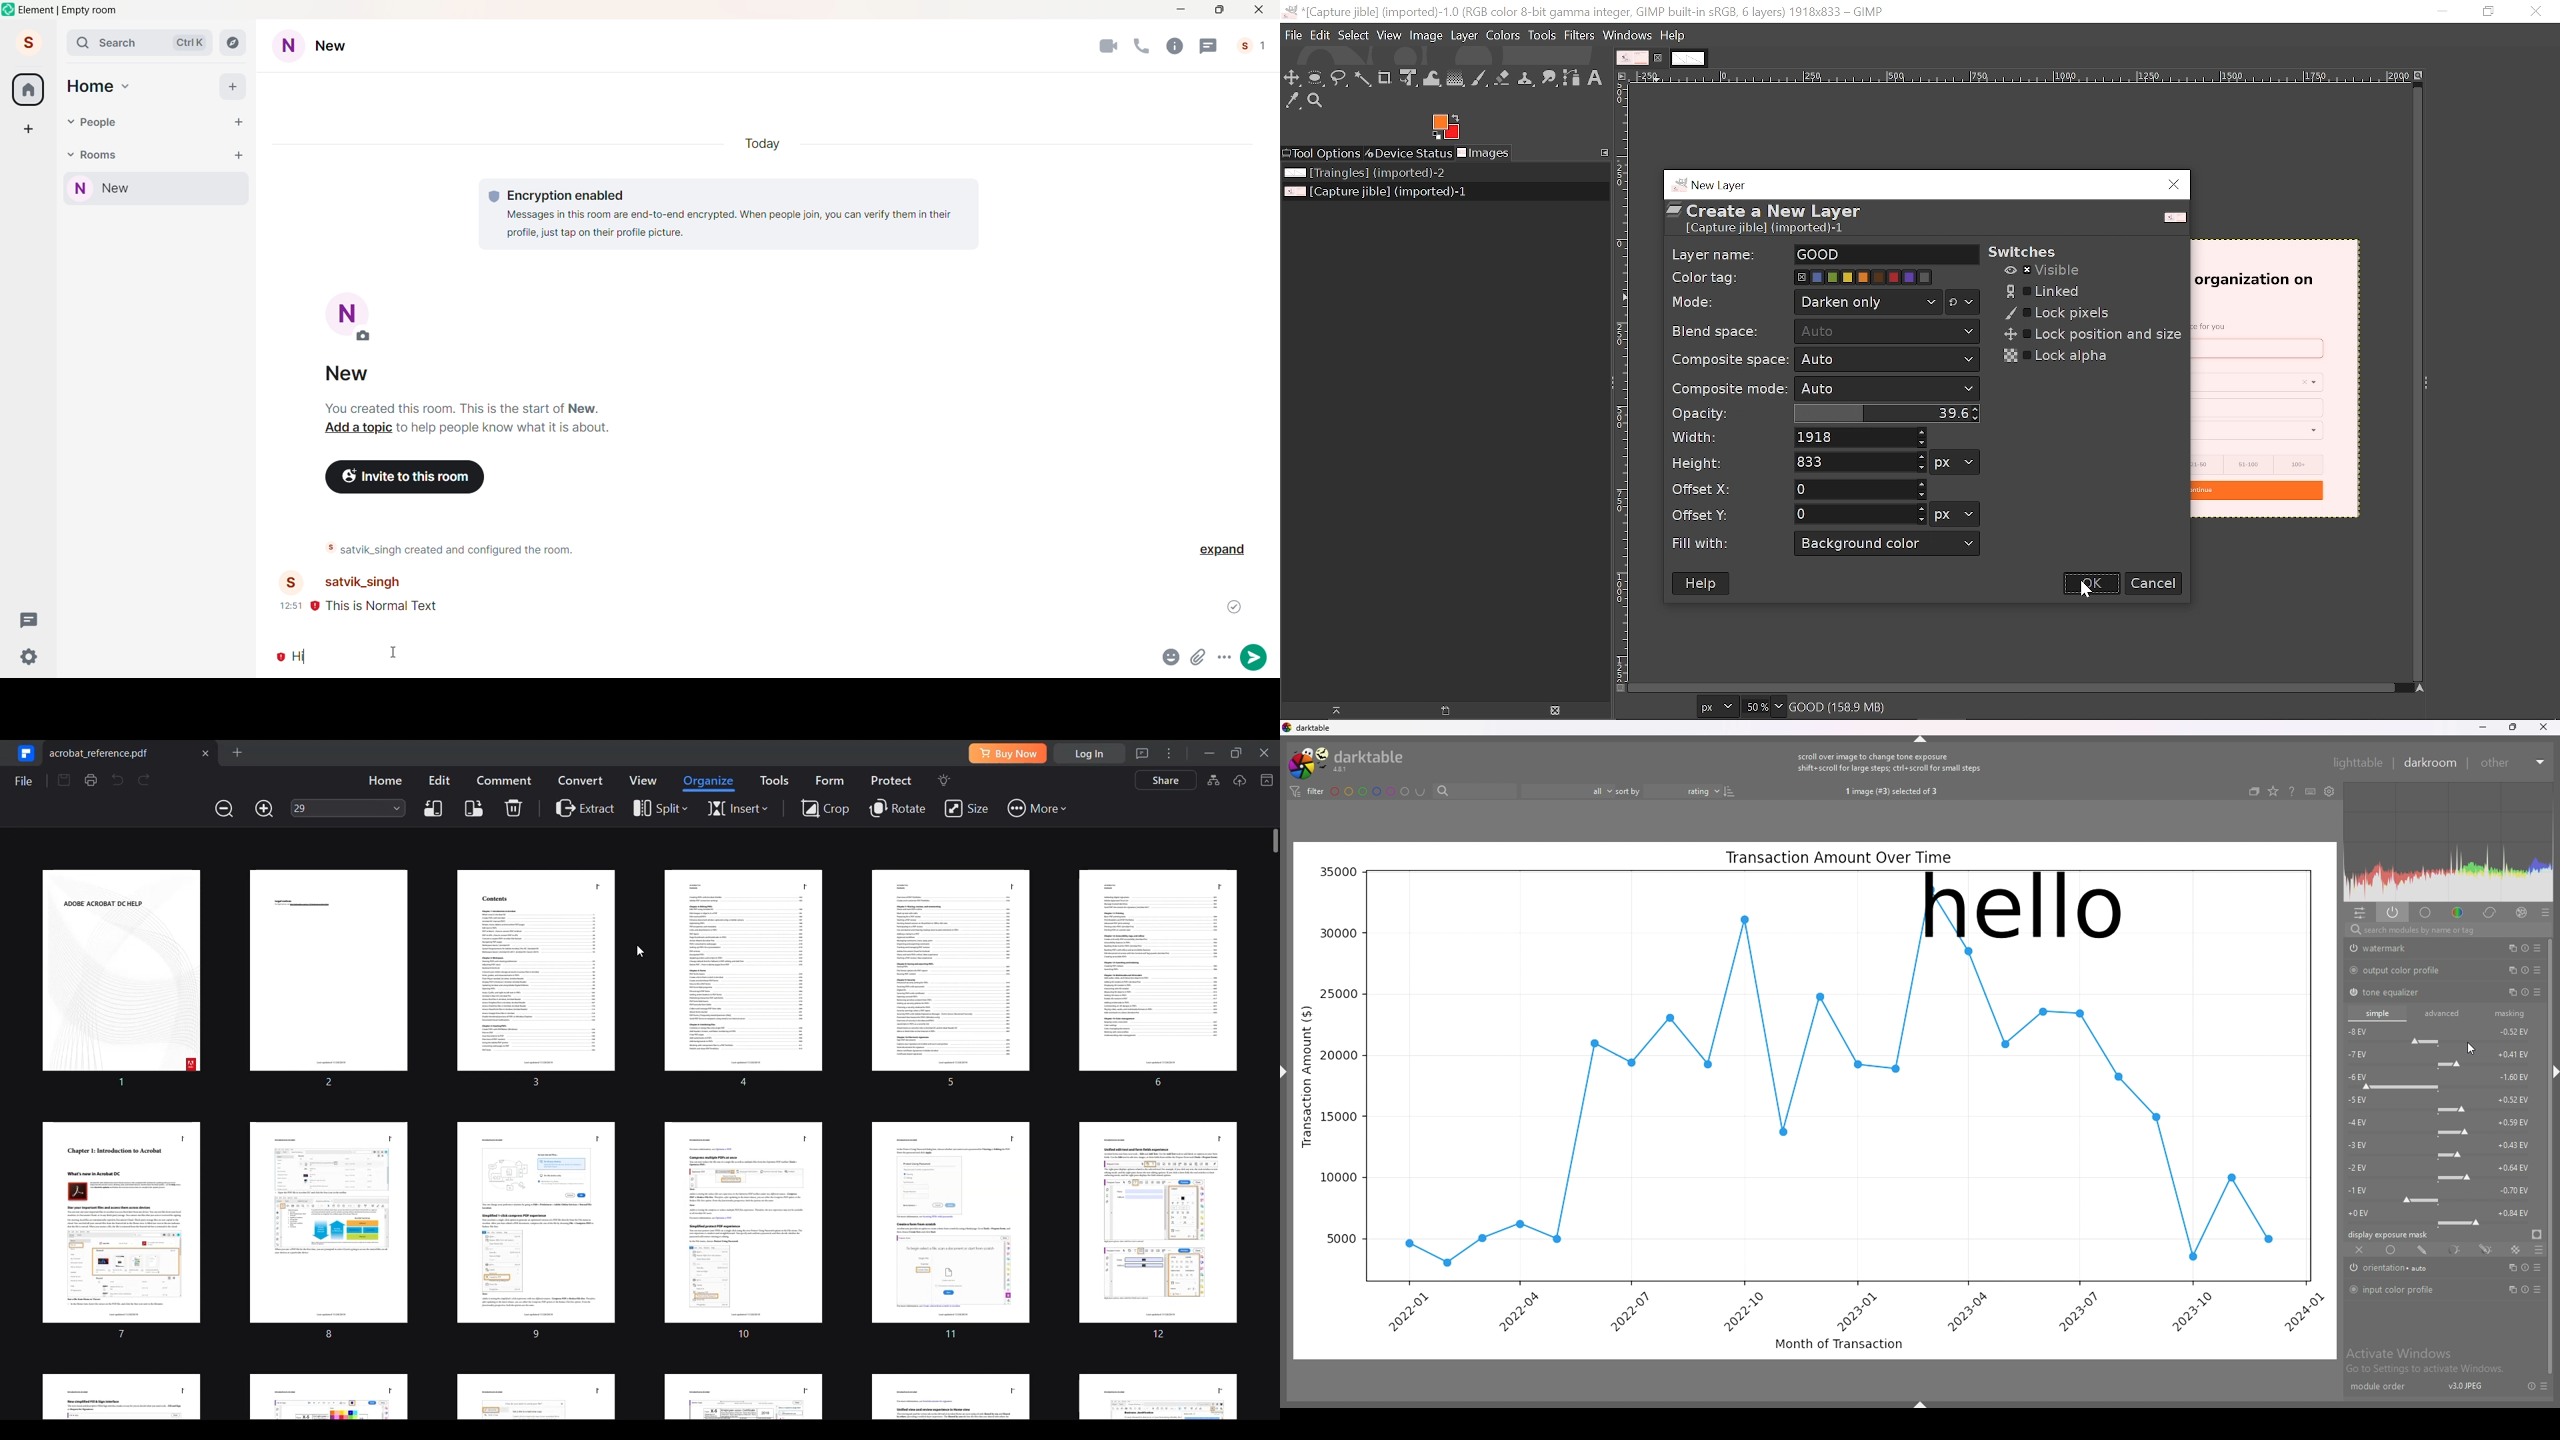 The image size is (2576, 1456). I want to click on Minimize, so click(1179, 10).